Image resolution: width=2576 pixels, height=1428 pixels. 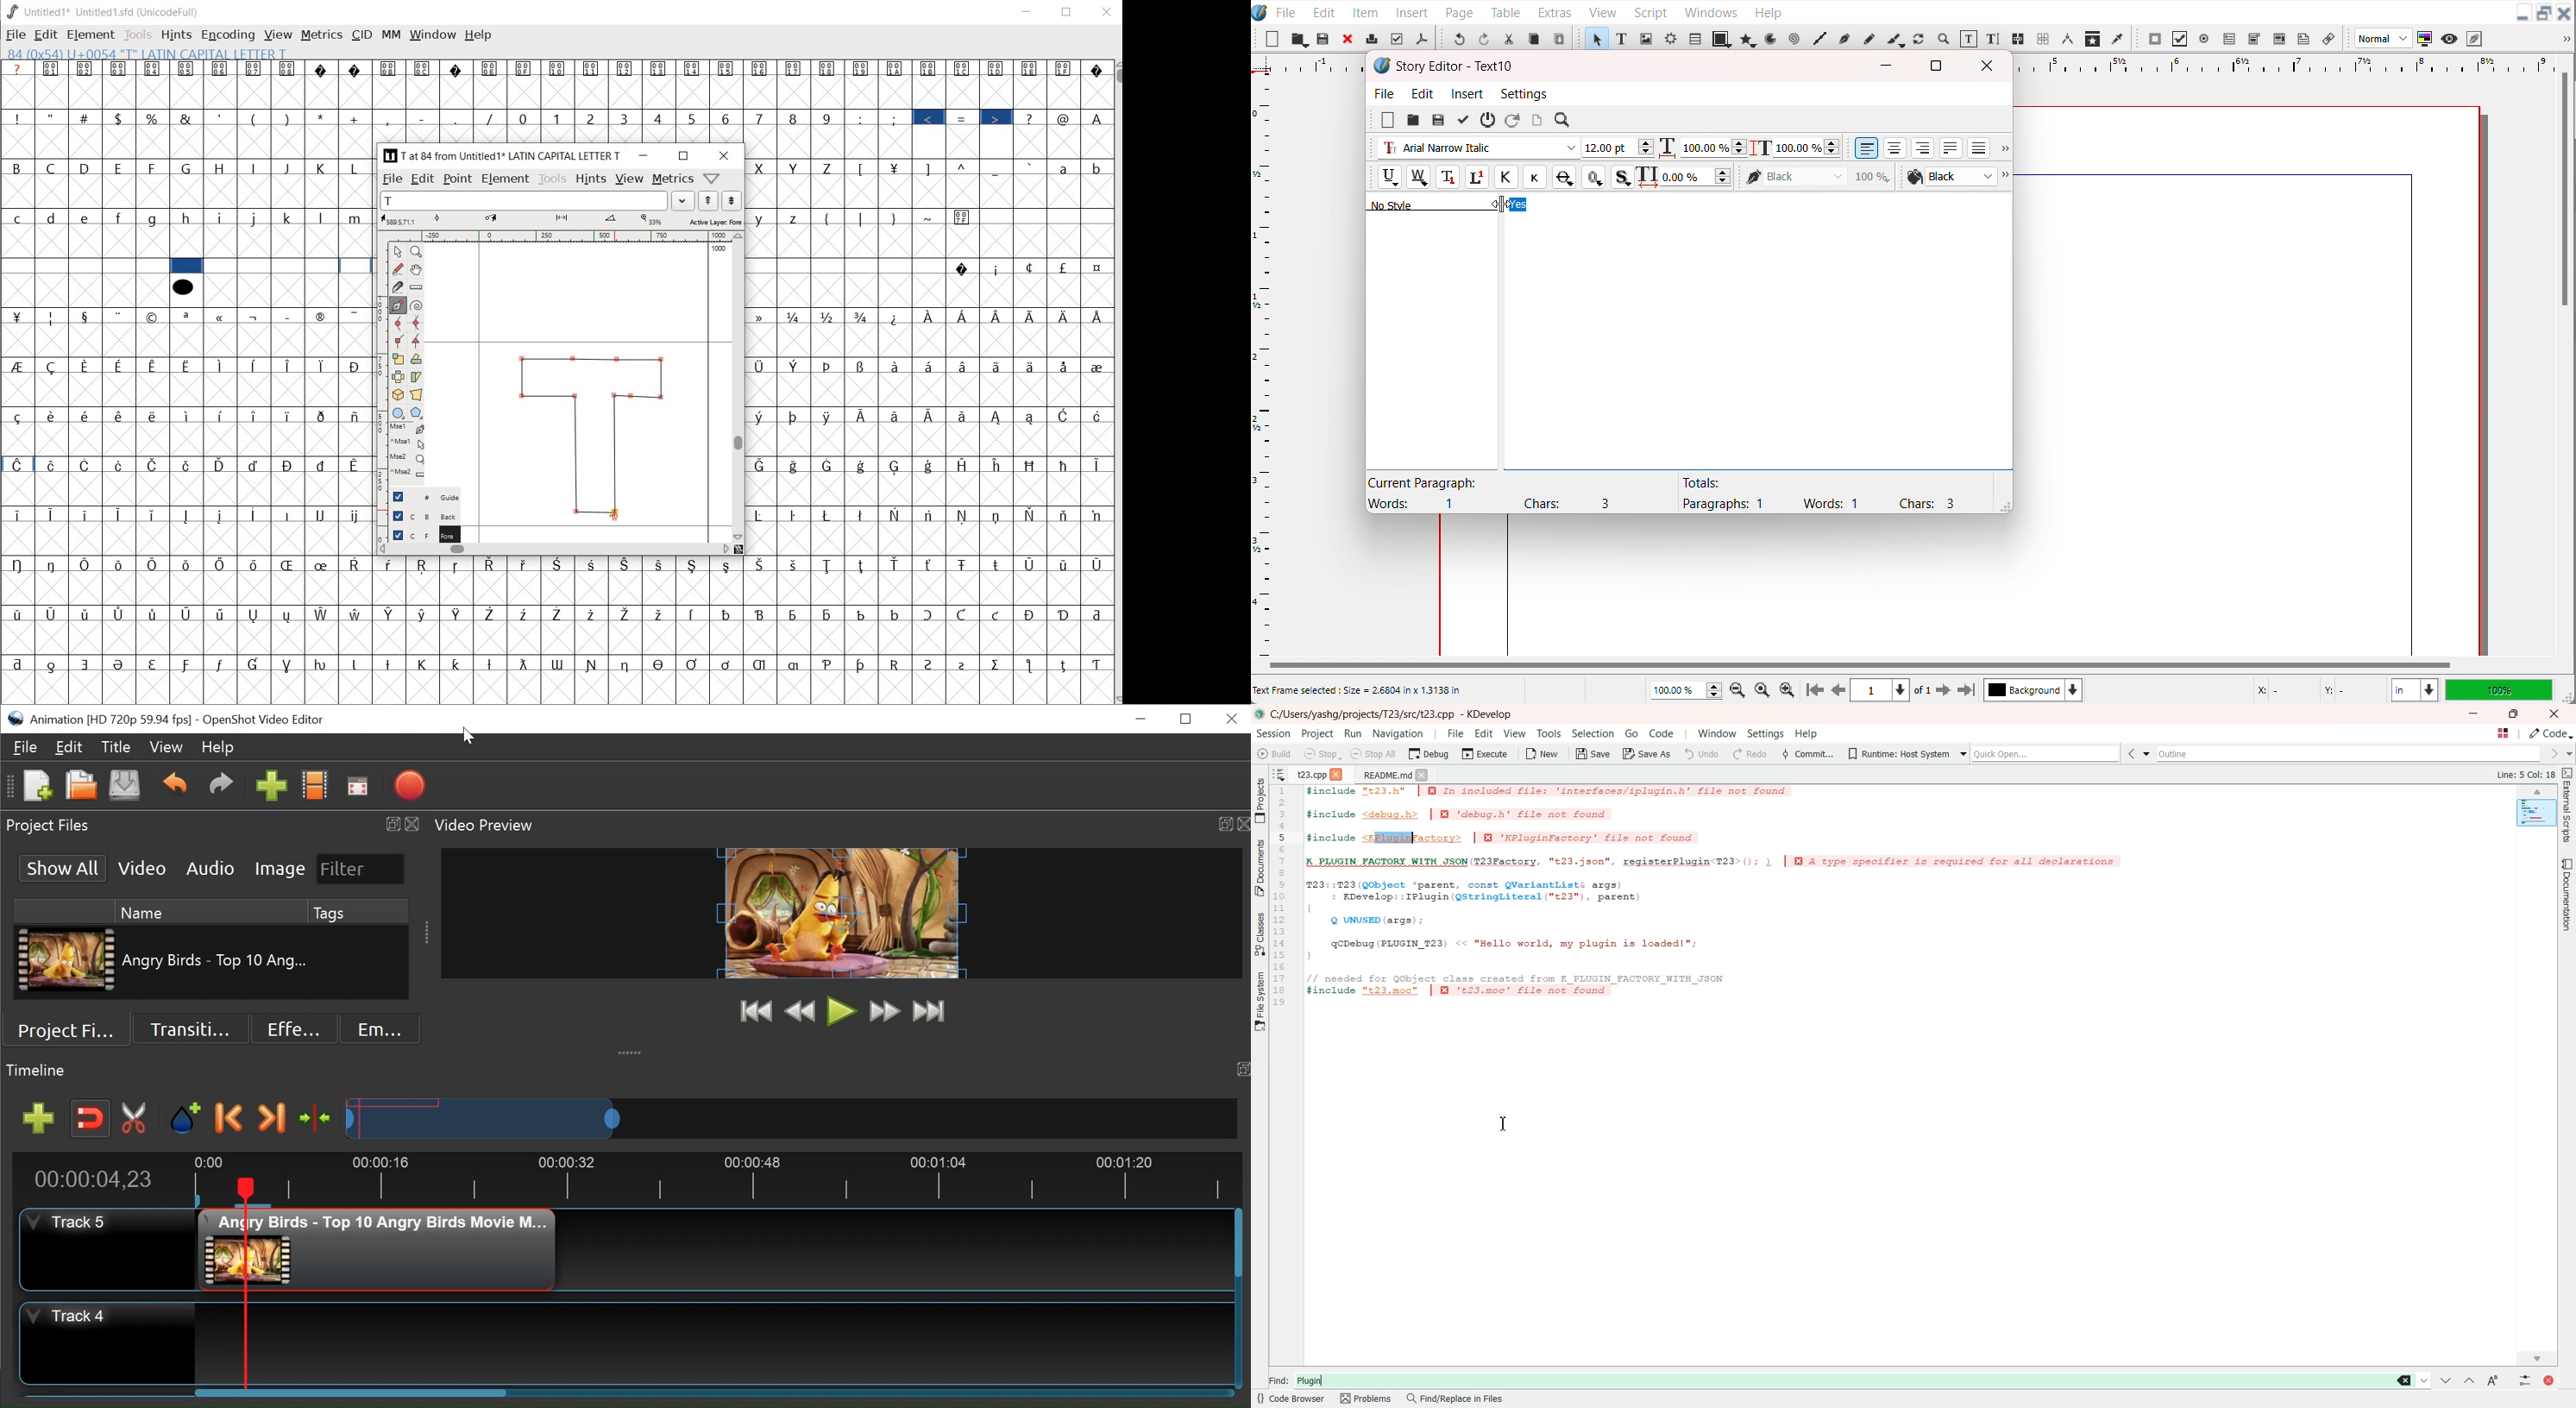 I want to click on Symbol, so click(x=321, y=415).